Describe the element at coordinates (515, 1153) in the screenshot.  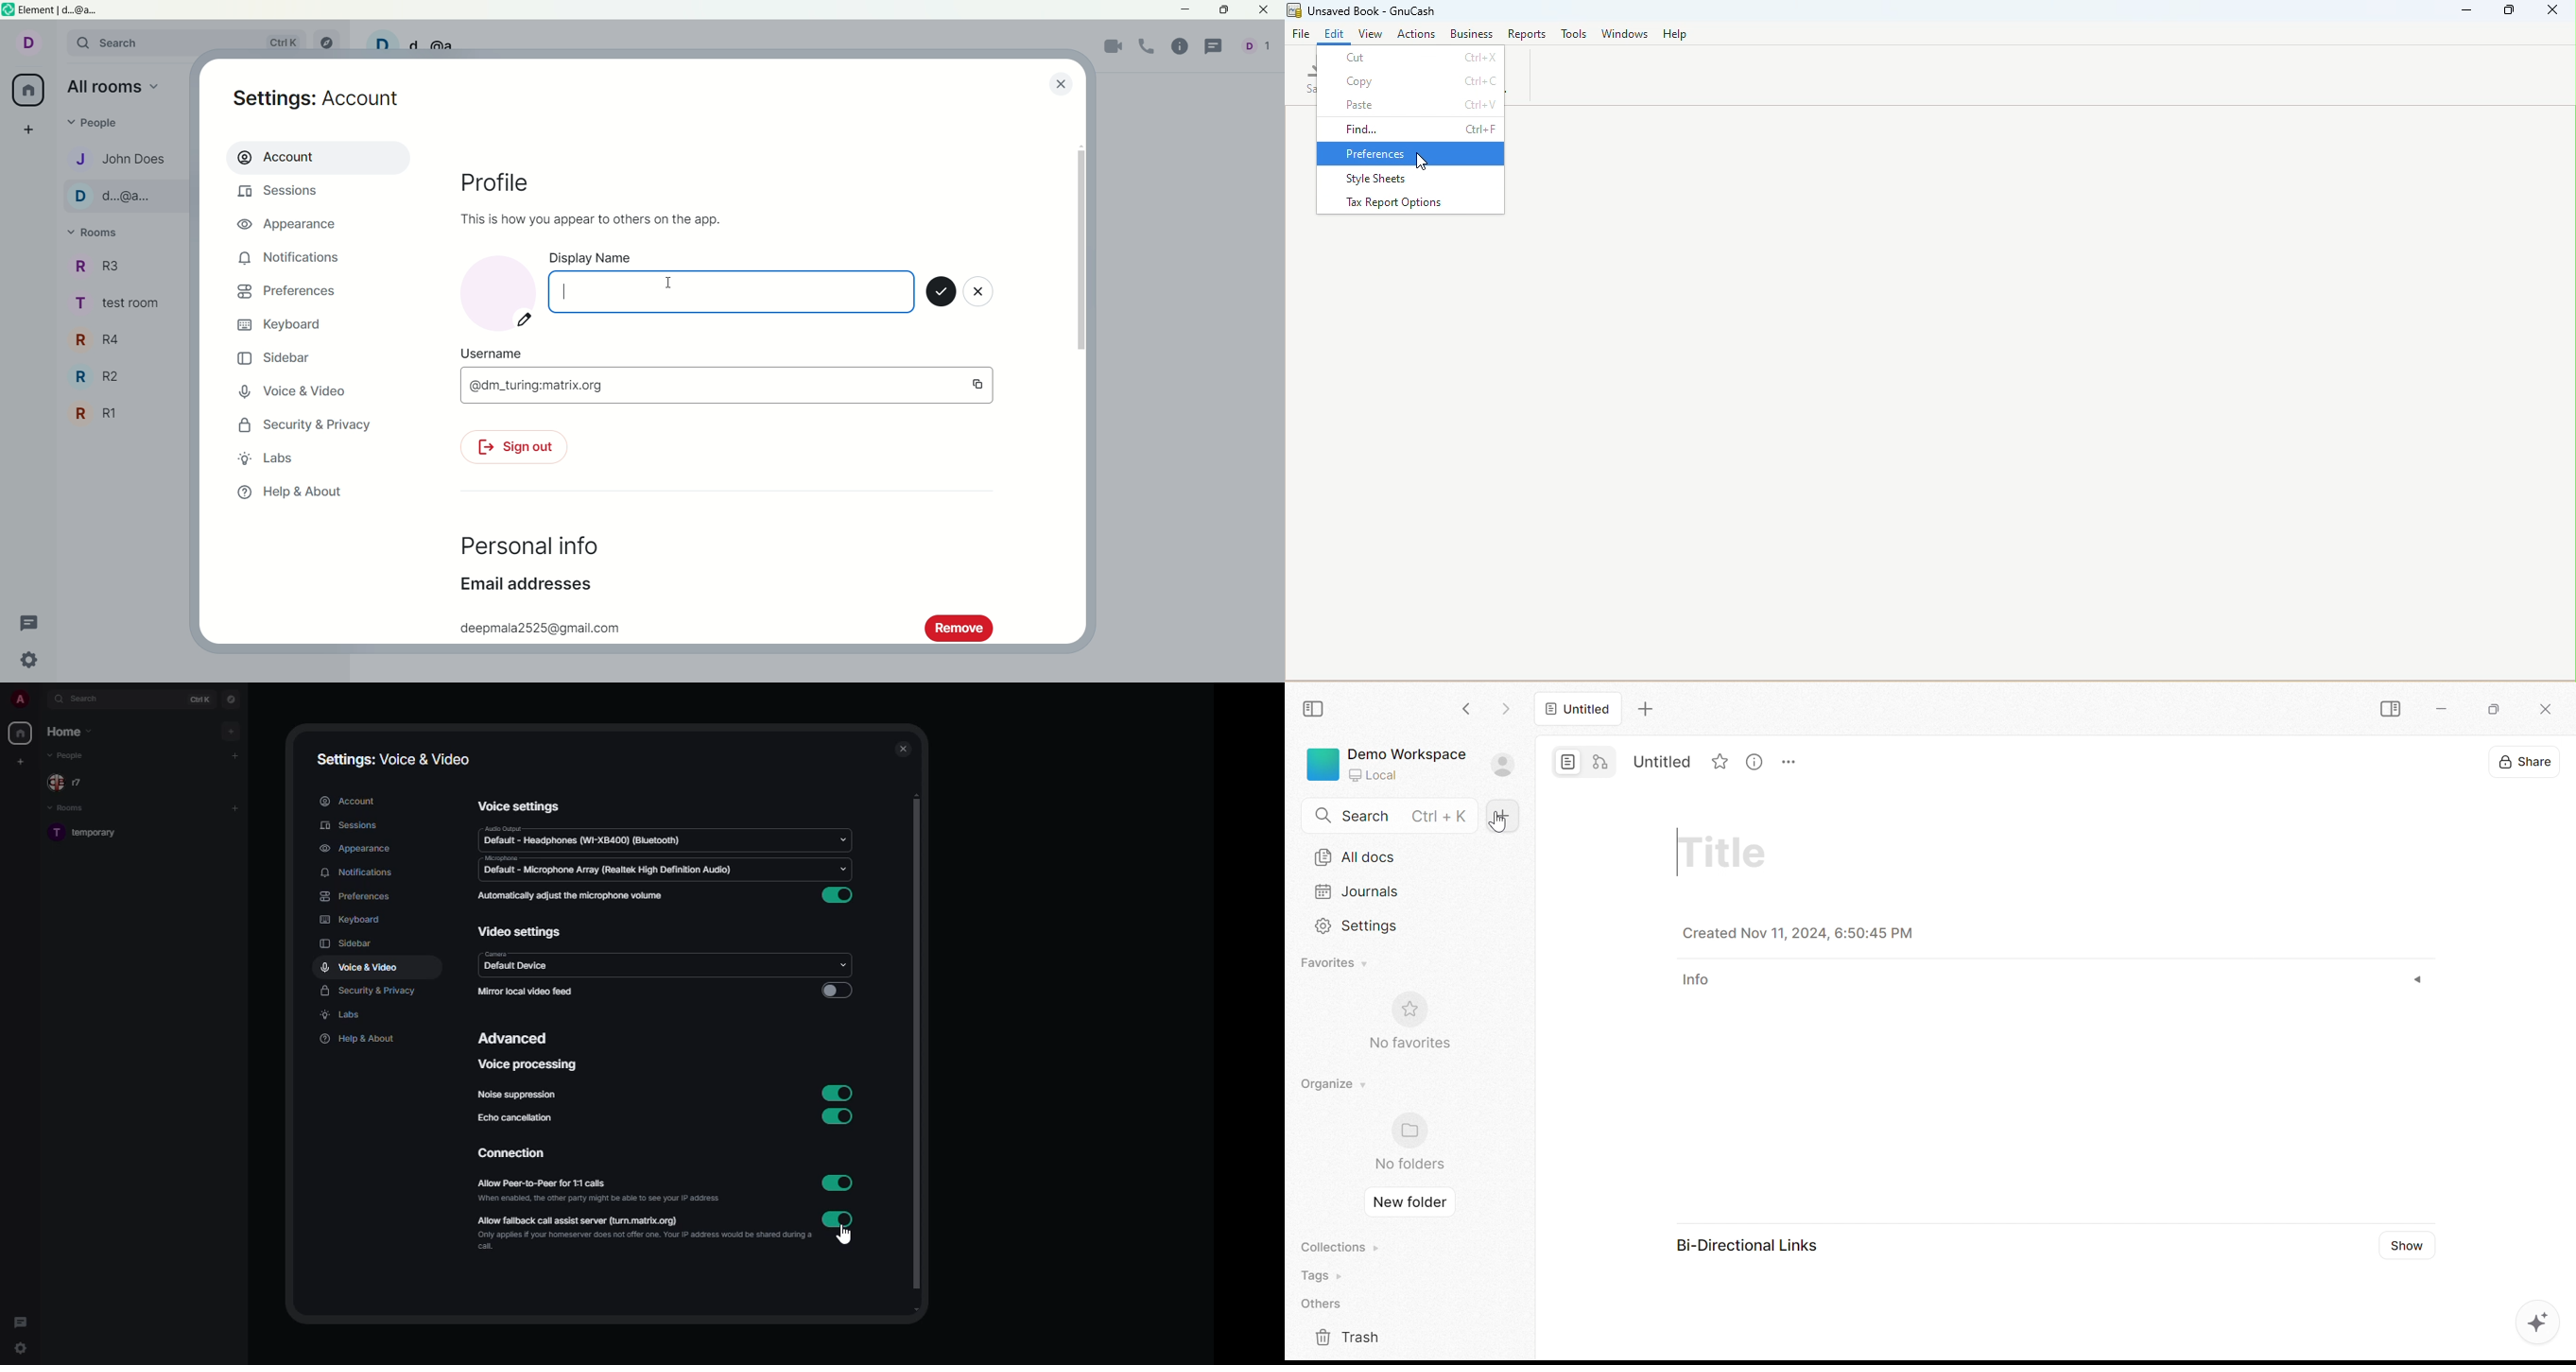
I see `connection` at that location.